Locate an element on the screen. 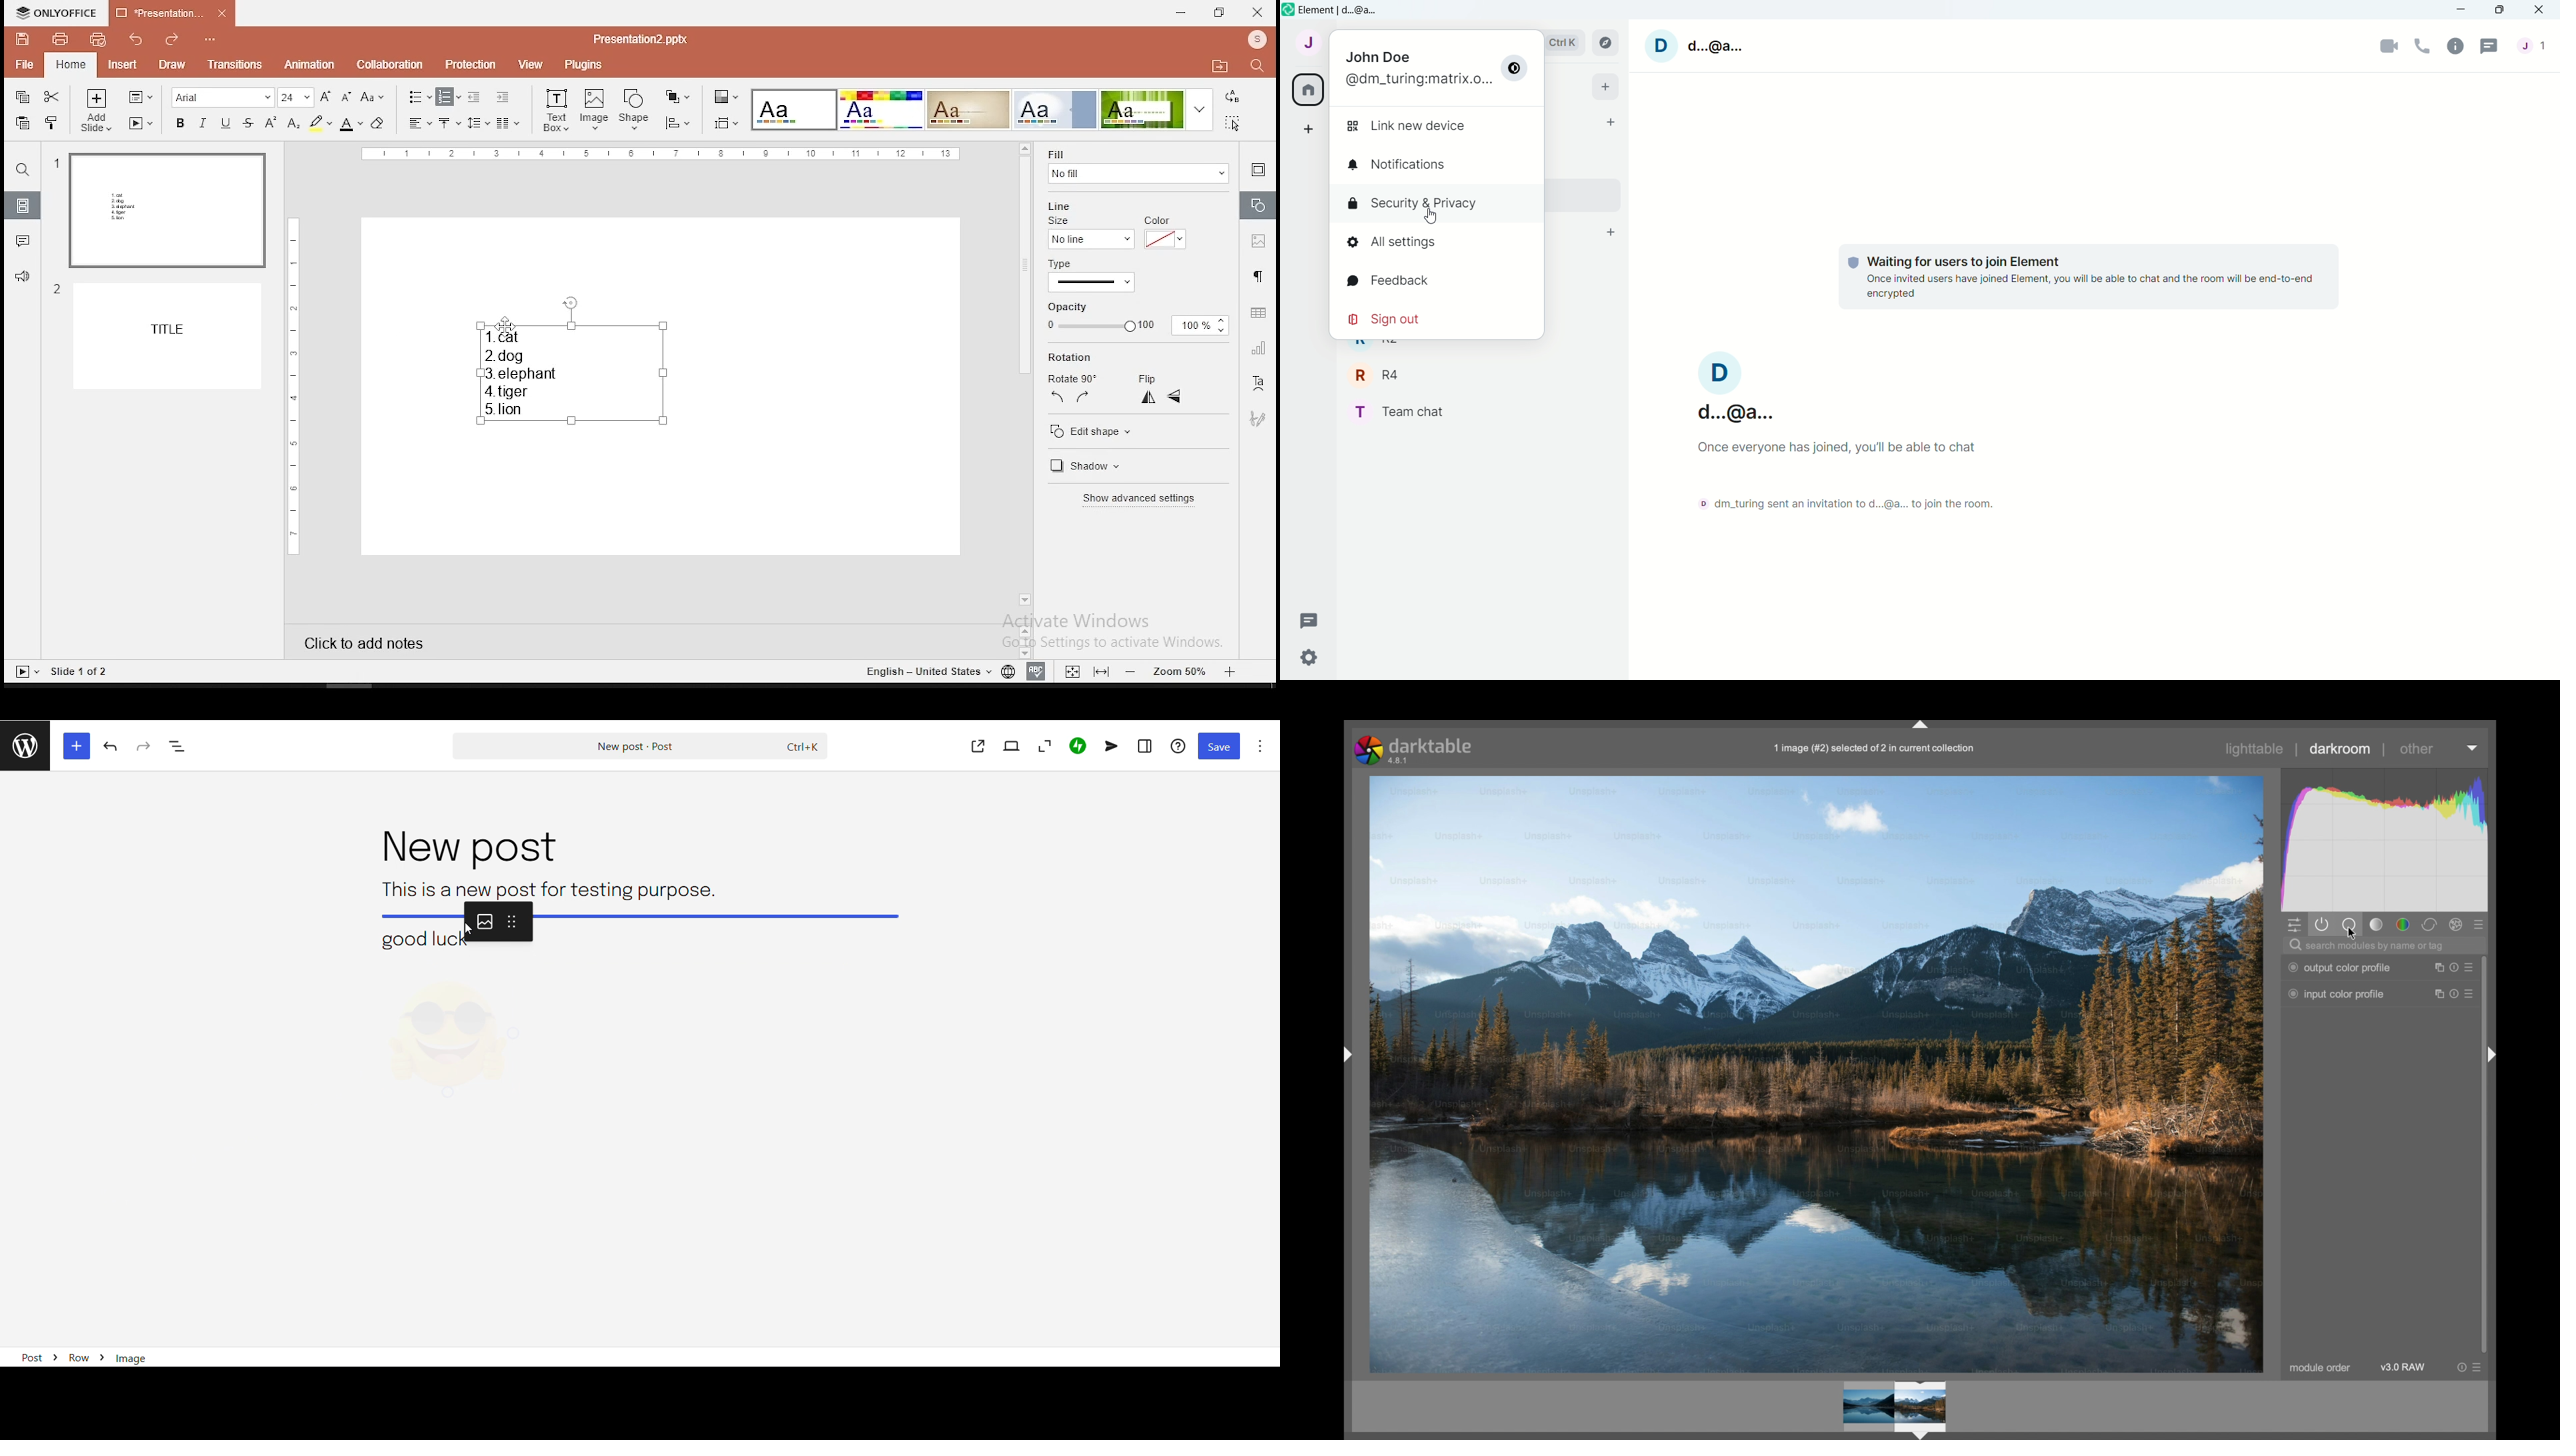 Image resolution: width=2576 pixels, height=1456 pixels. settings is located at coordinates (1145, 746).